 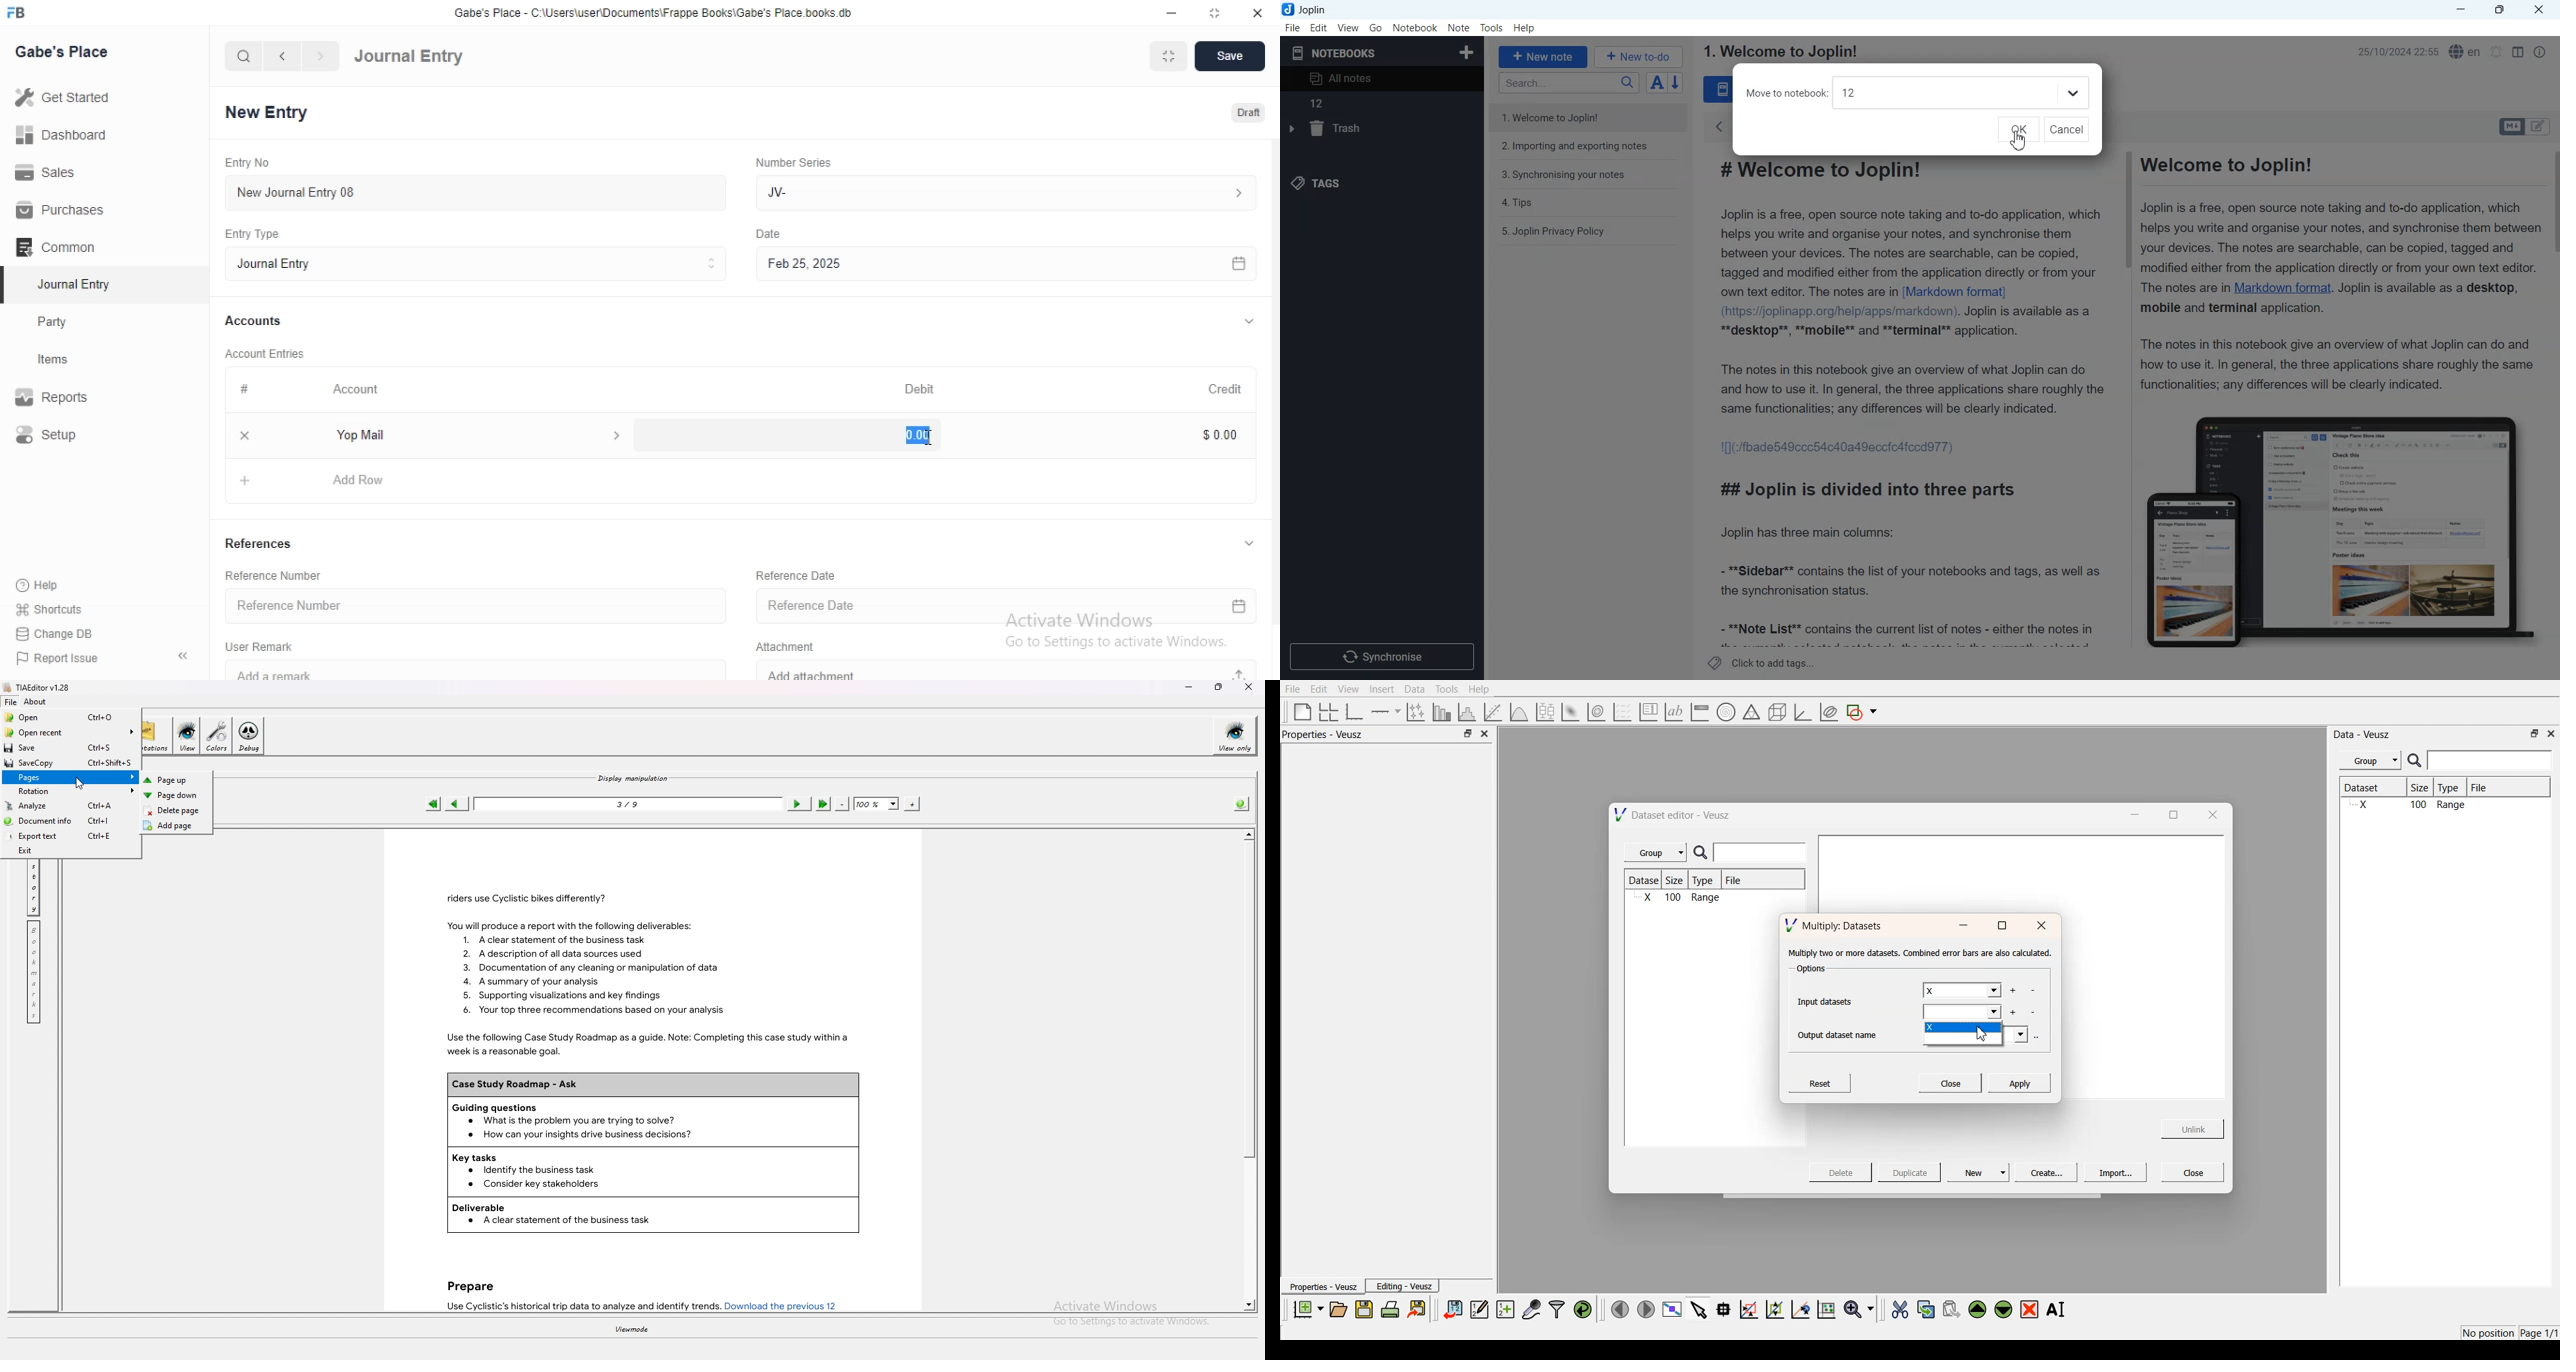 What do you see at coordinates (67, 397) in the screenshot?
I see `Report` at bounding box center [67, 397].